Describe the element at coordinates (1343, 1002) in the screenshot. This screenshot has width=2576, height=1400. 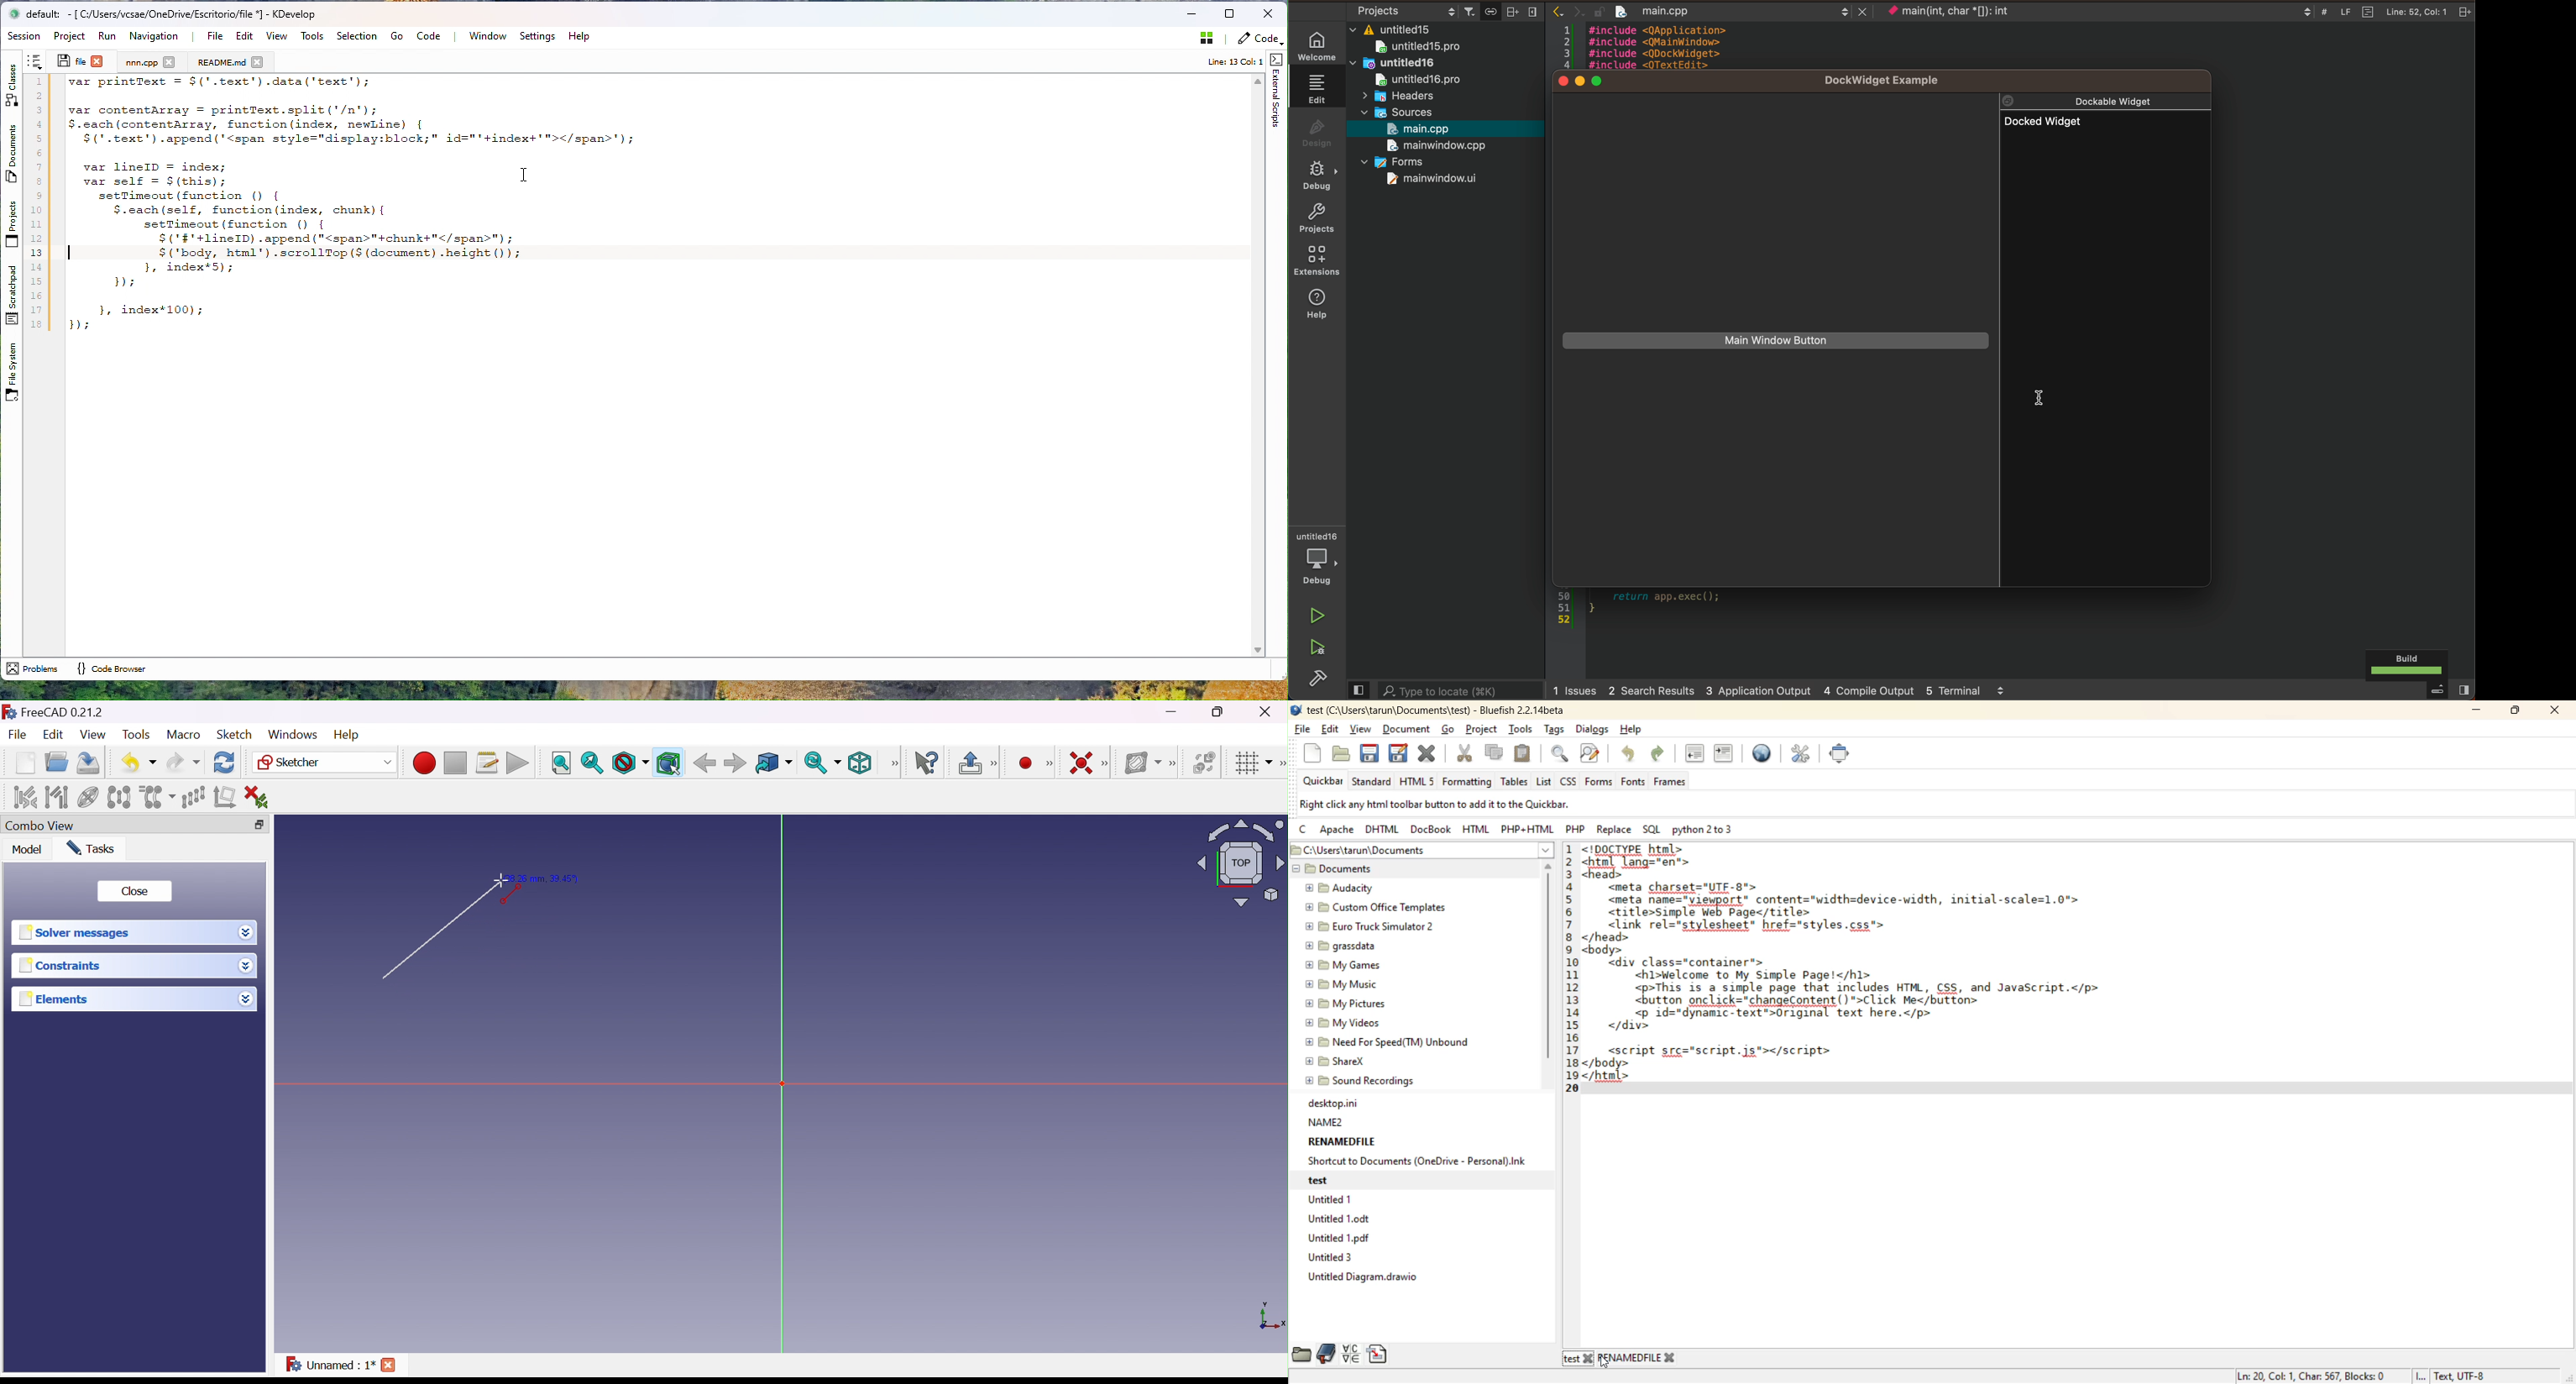
I see `My Pictures` at that location.